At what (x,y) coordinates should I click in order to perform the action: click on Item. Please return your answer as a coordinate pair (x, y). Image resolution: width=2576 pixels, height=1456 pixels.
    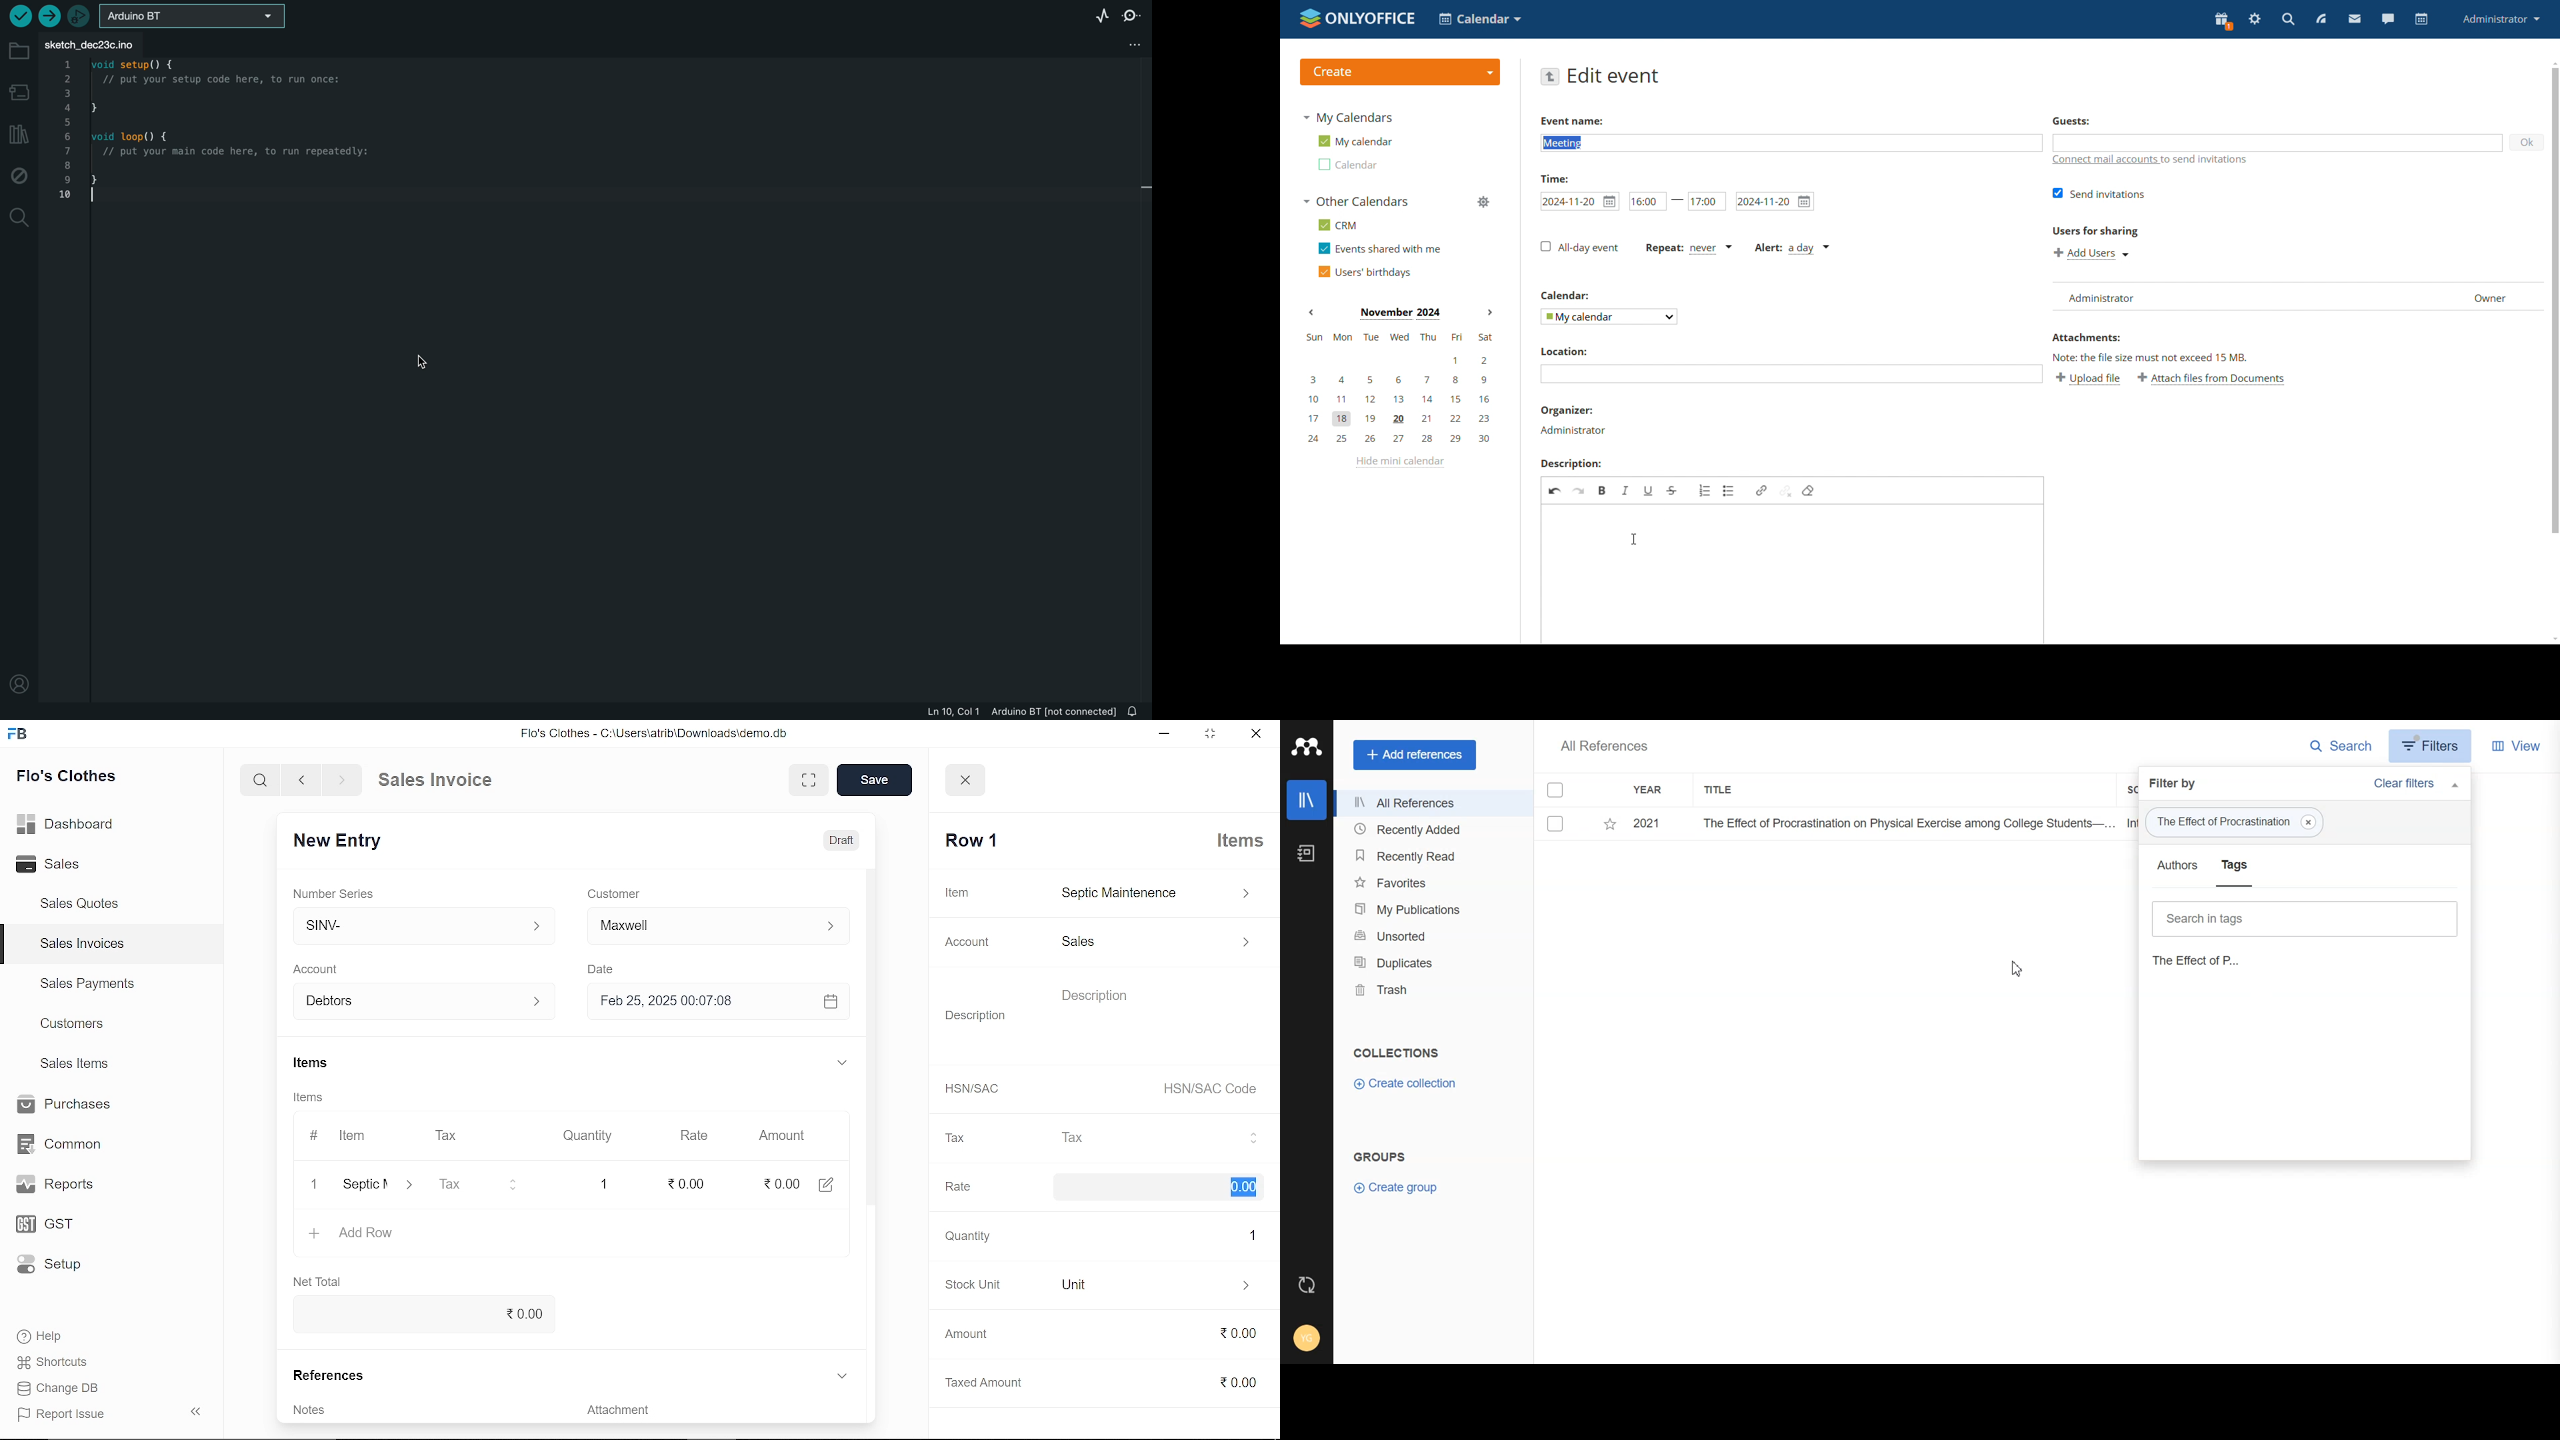
    Looking at the image, I should click on (956, 892).